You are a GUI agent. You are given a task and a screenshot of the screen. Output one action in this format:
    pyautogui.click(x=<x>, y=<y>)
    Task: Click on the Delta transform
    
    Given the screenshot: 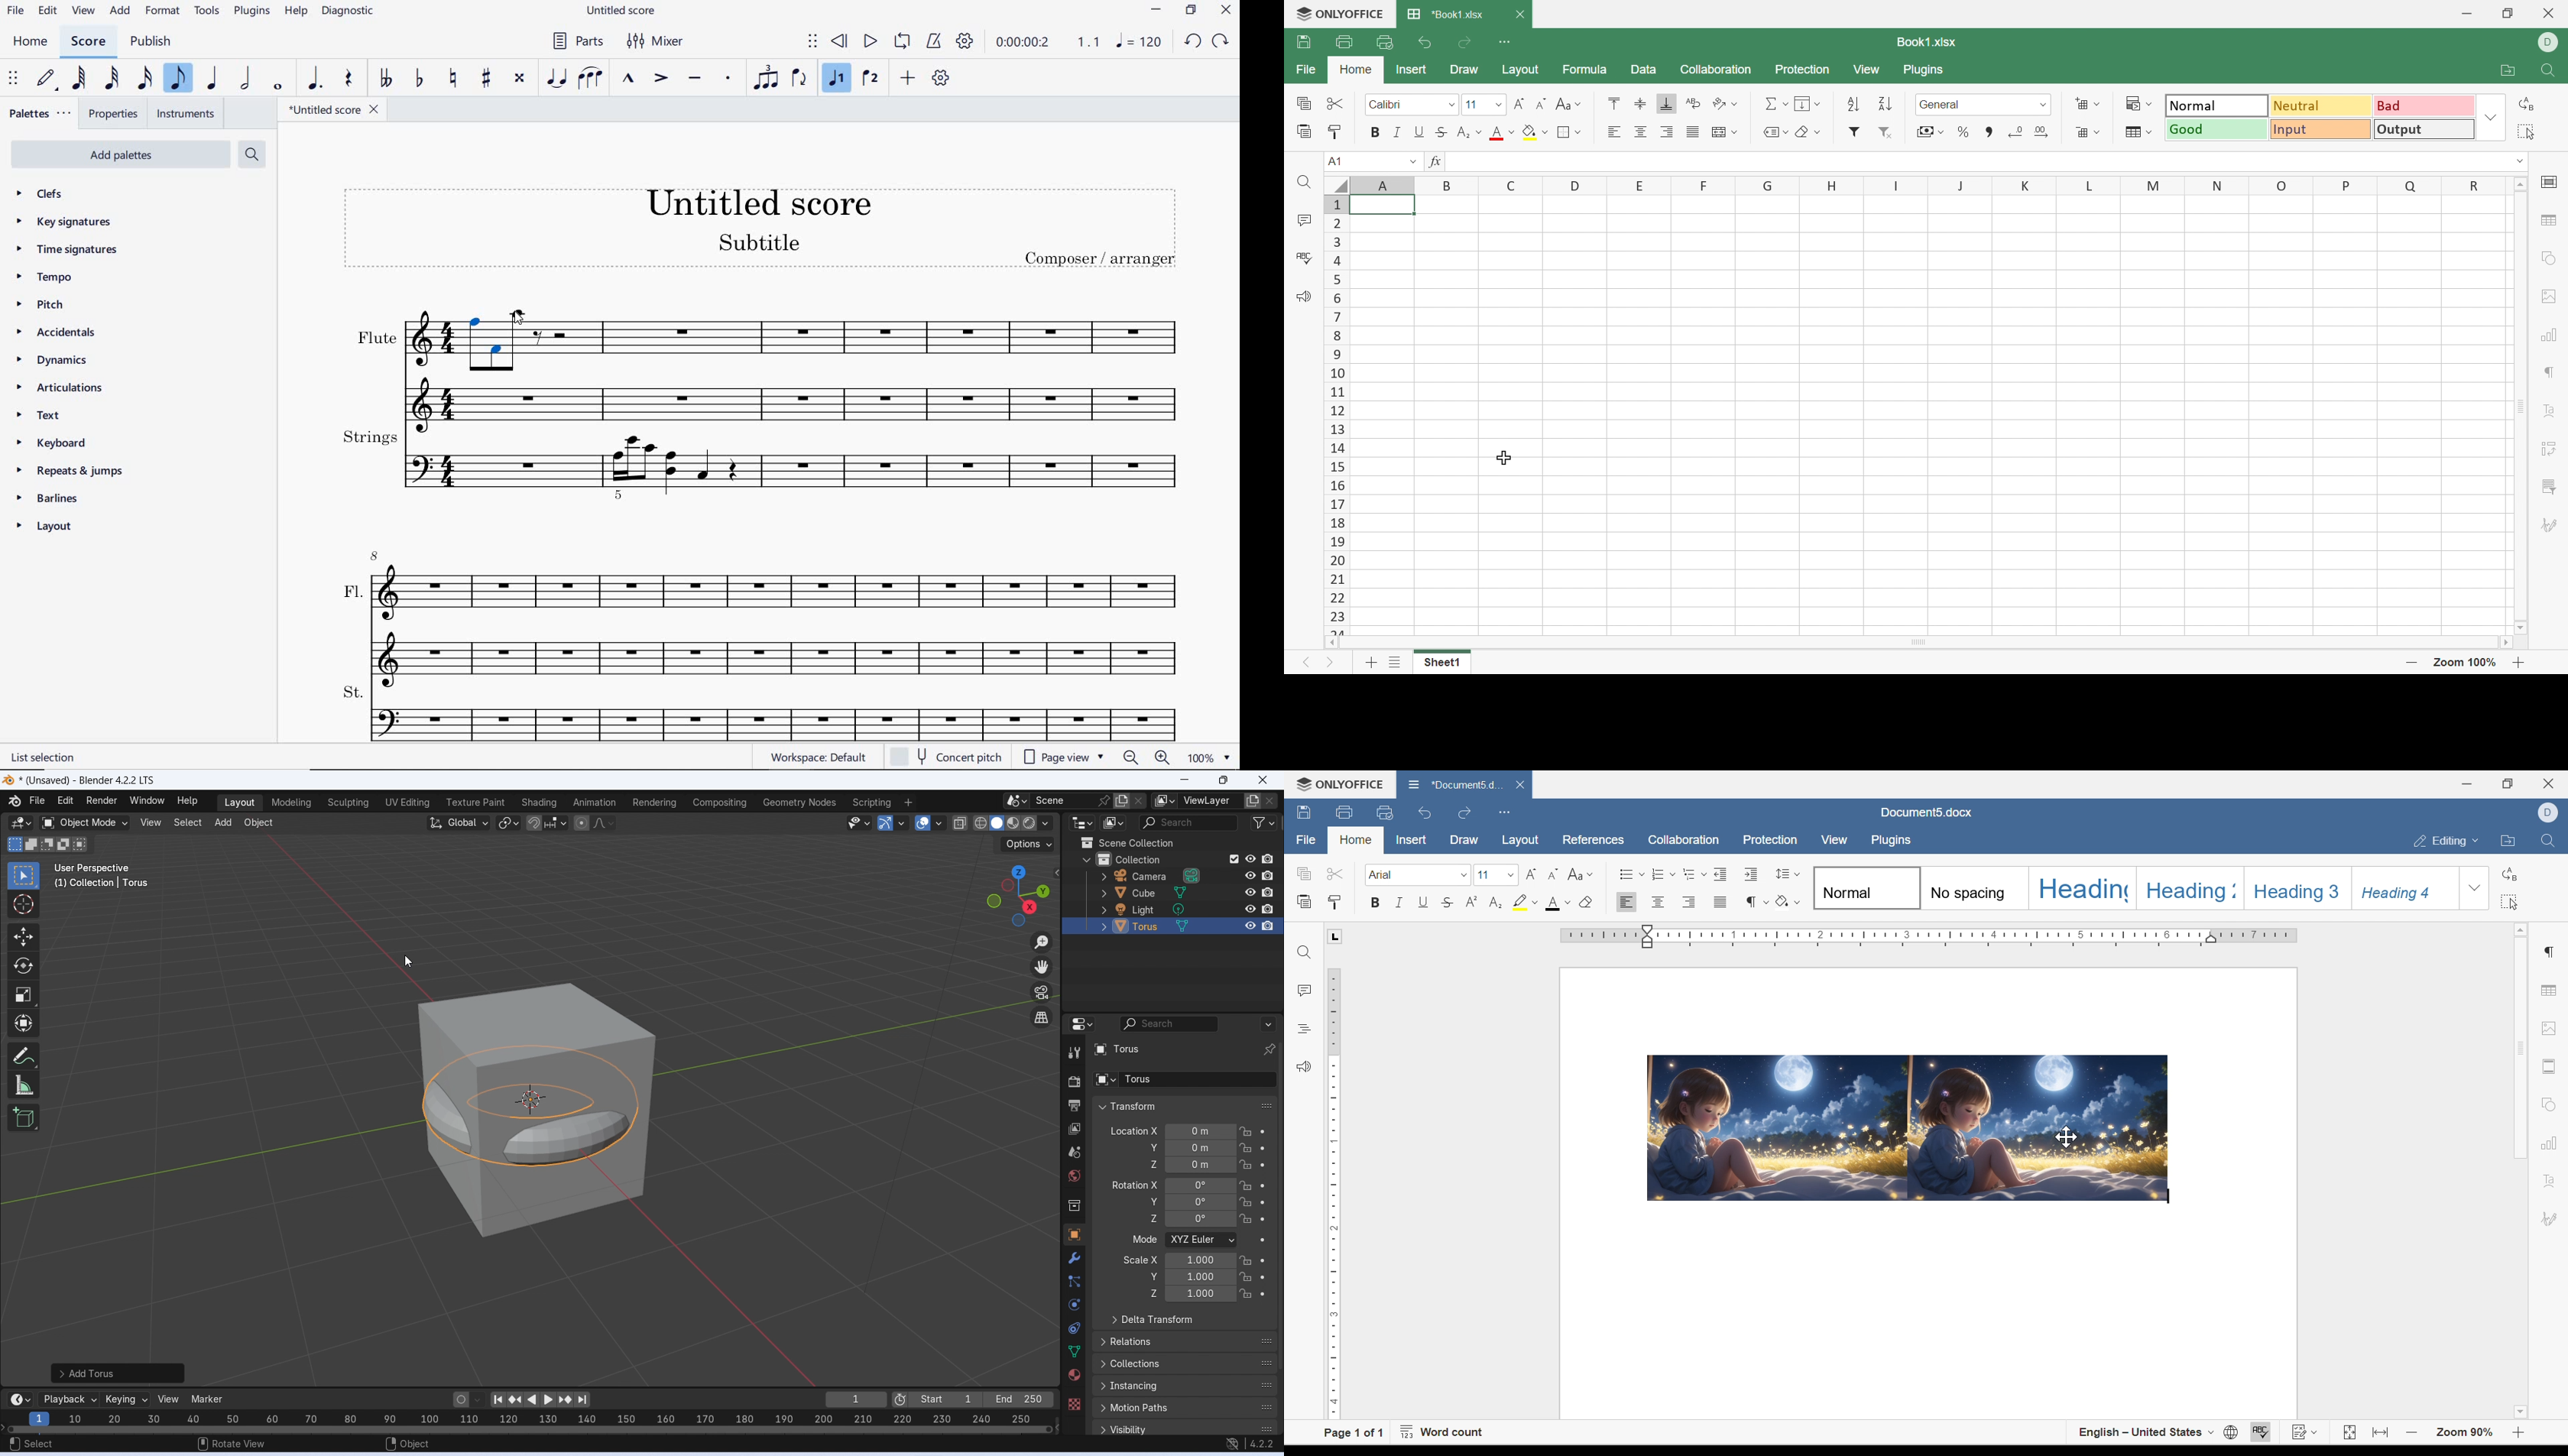 What is the action you would take?
    pyautogui.click(x=1153, y=1321)
    